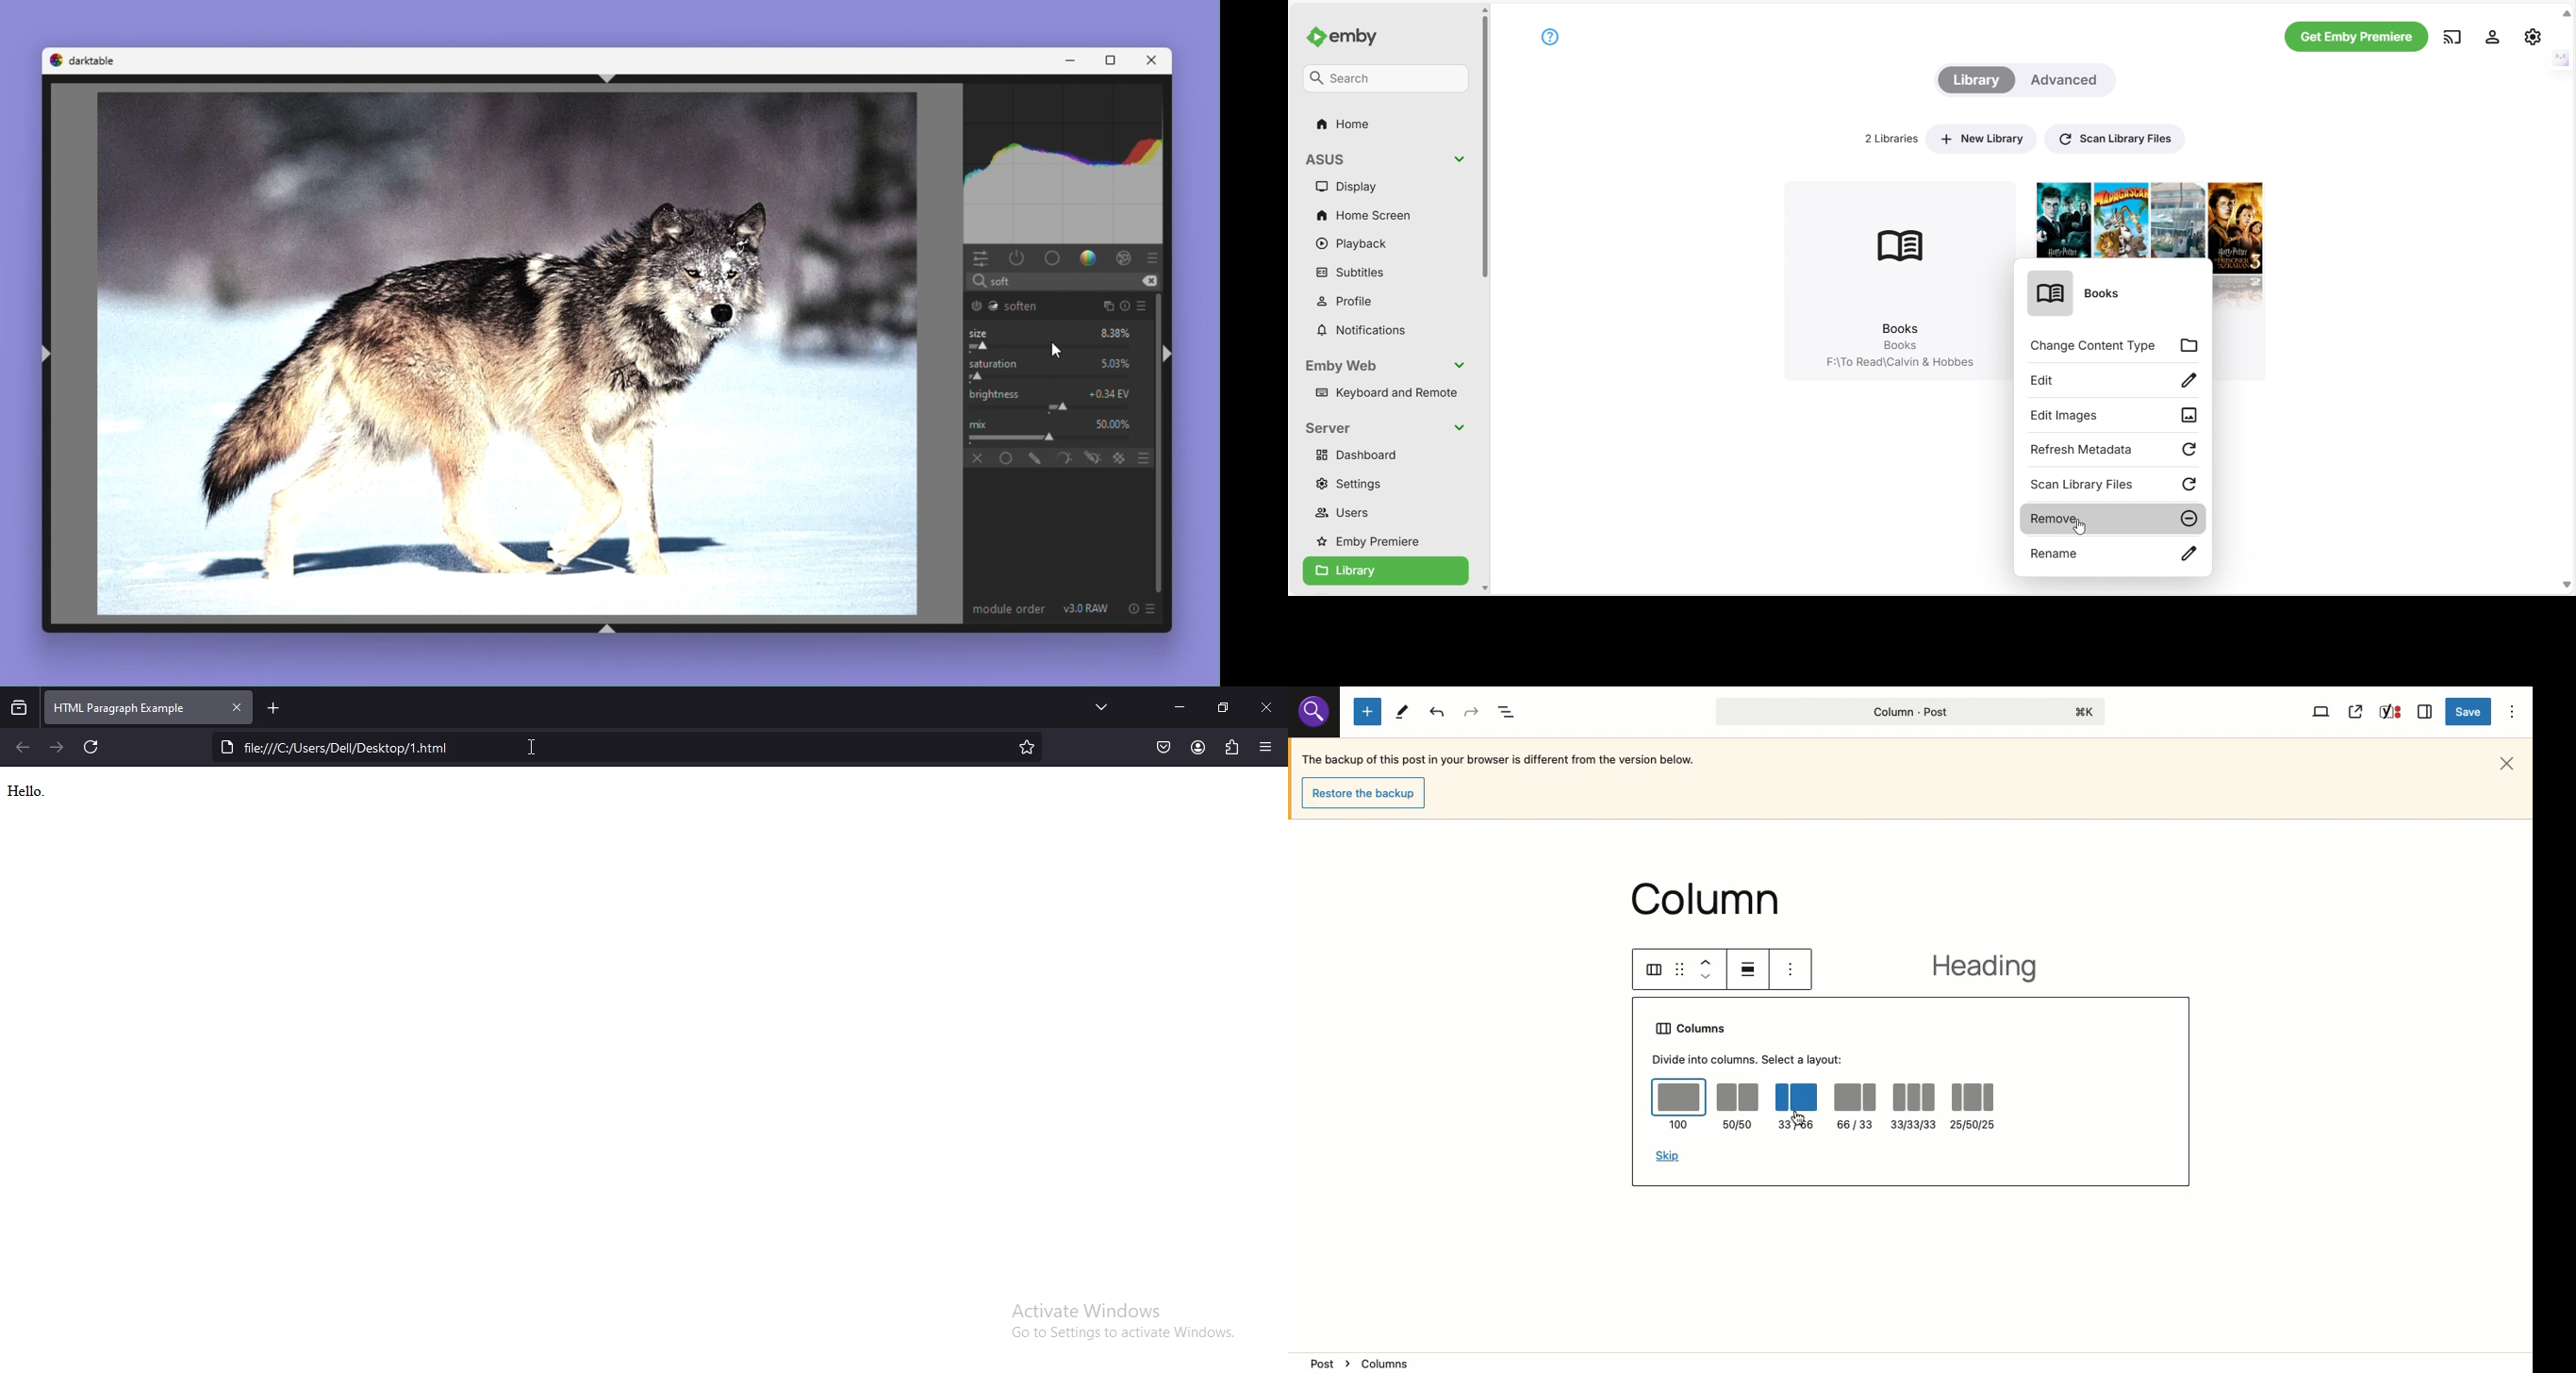 The image size is (2576, 1400). I want to click on Library View in Open, so click(1385, 572).